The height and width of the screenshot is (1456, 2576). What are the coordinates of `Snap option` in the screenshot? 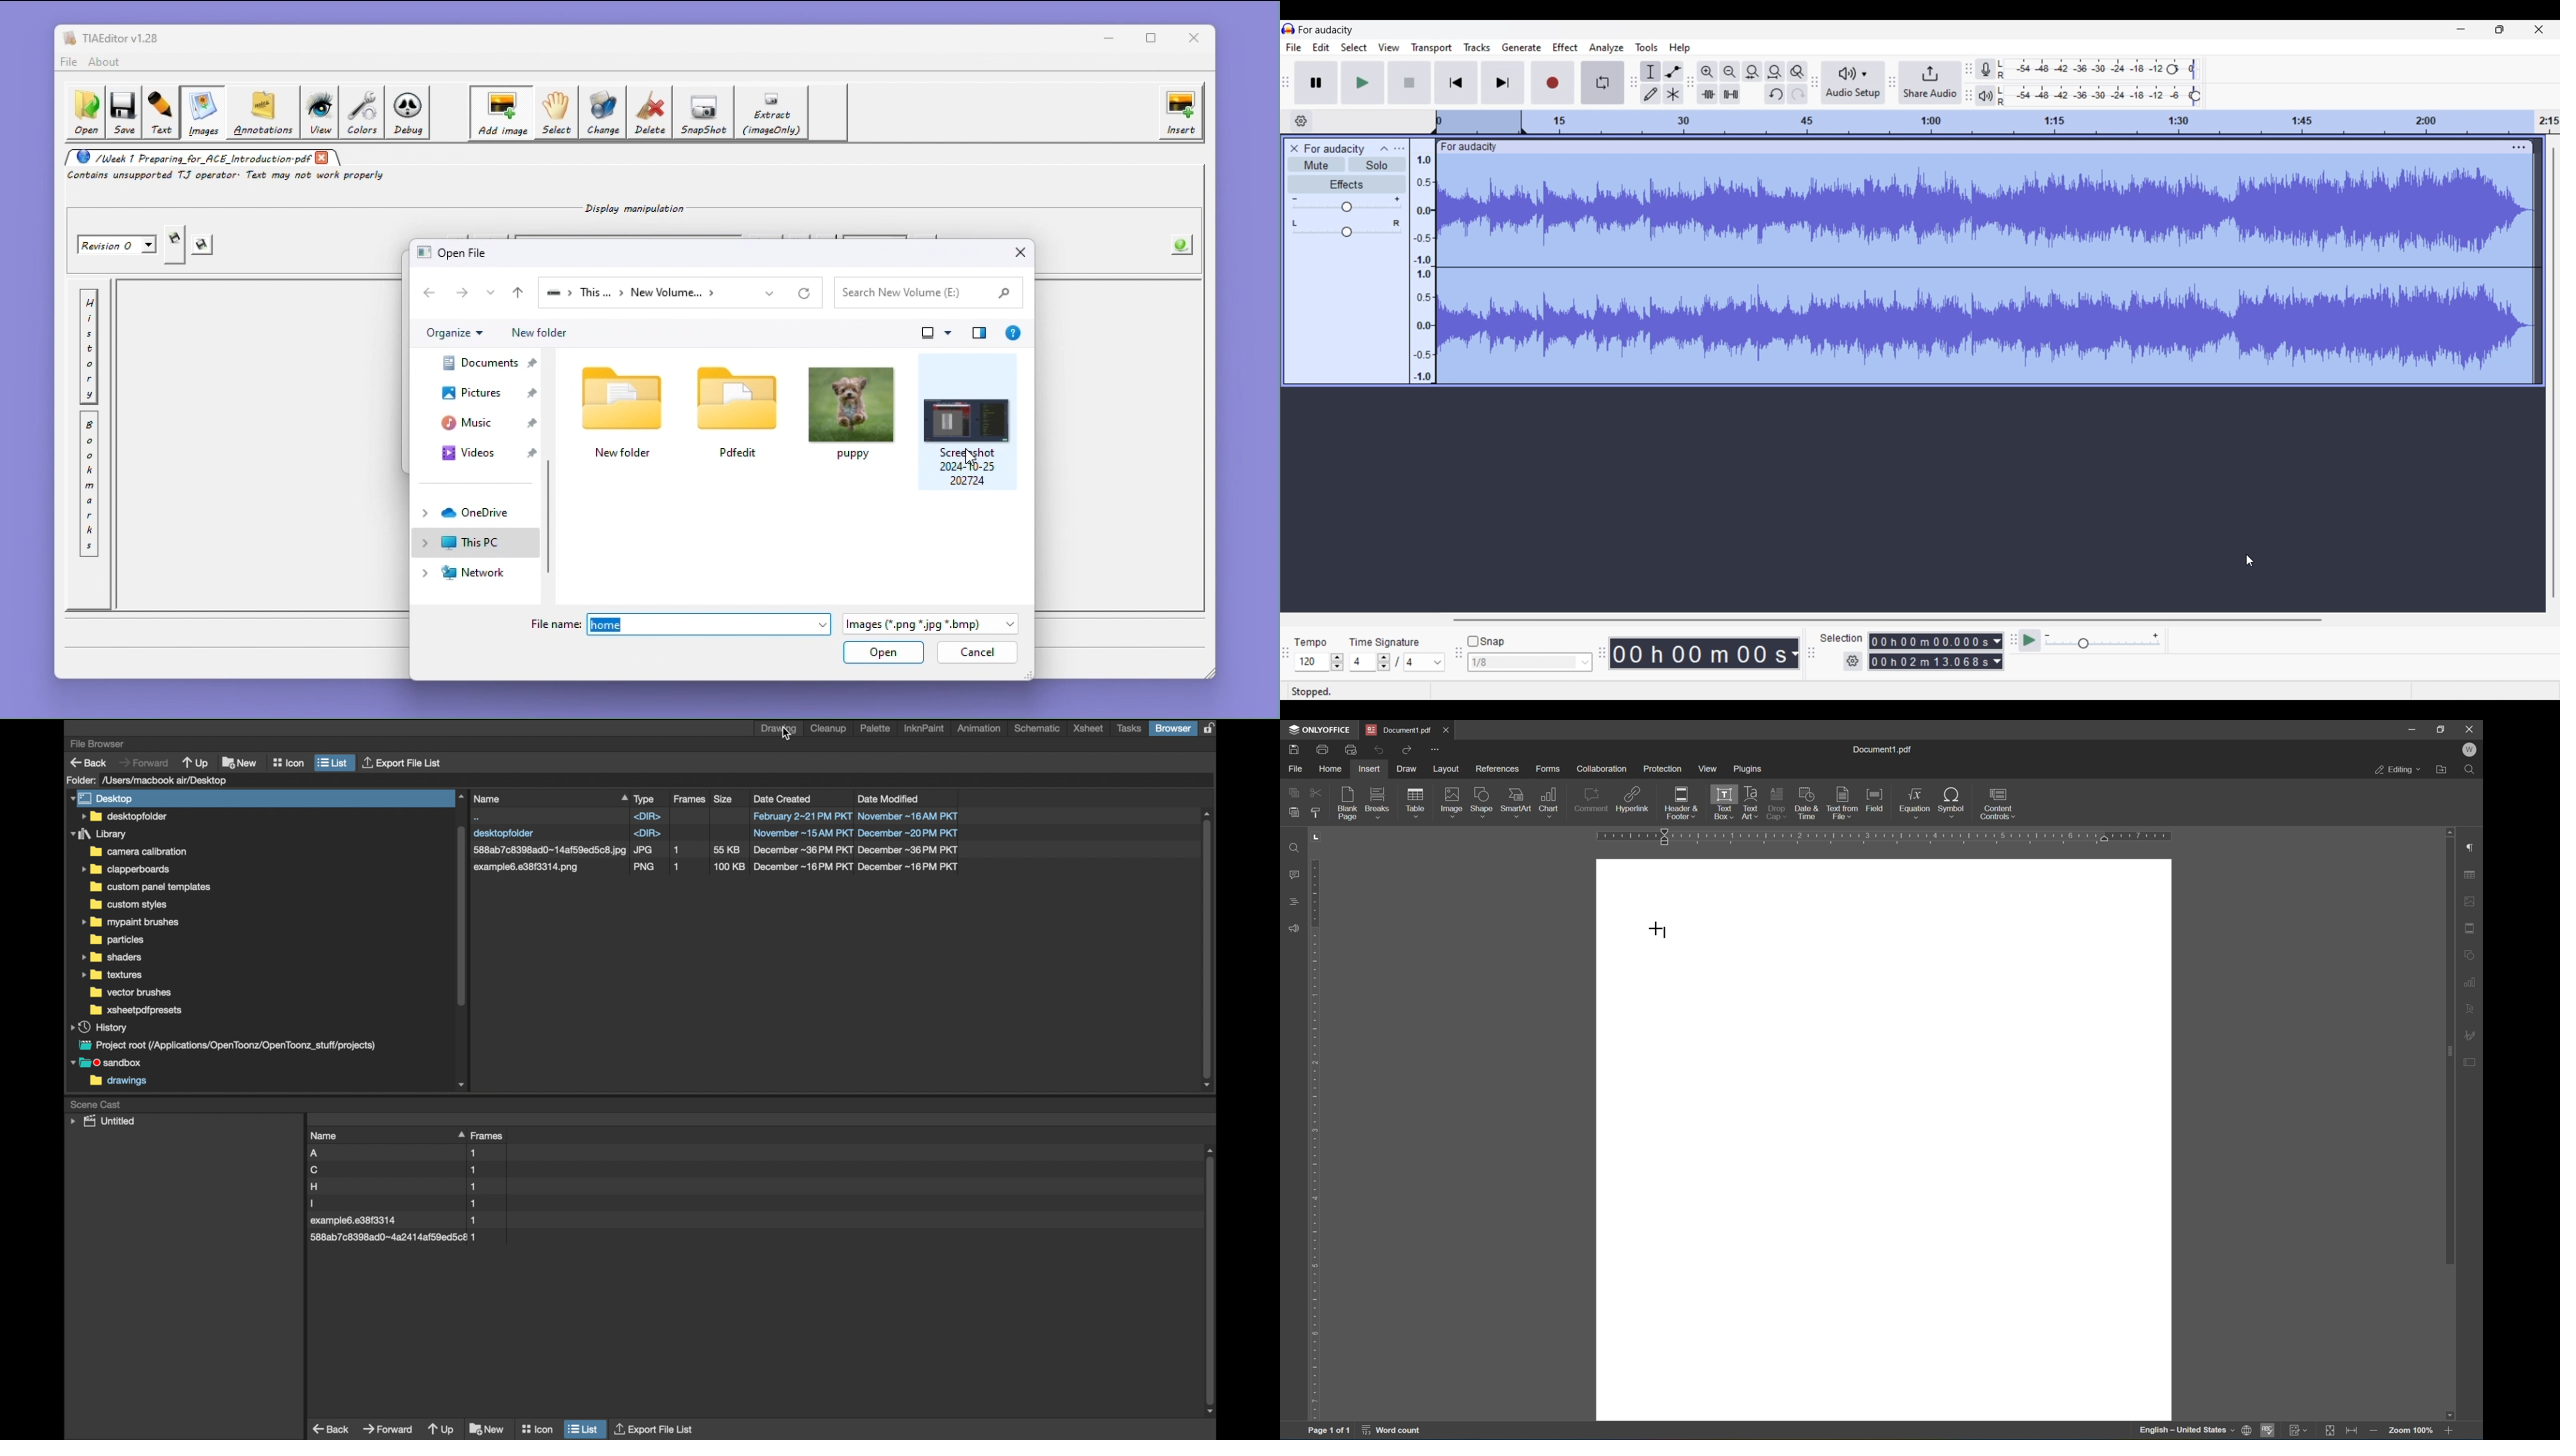 It's located at (1586, 663).